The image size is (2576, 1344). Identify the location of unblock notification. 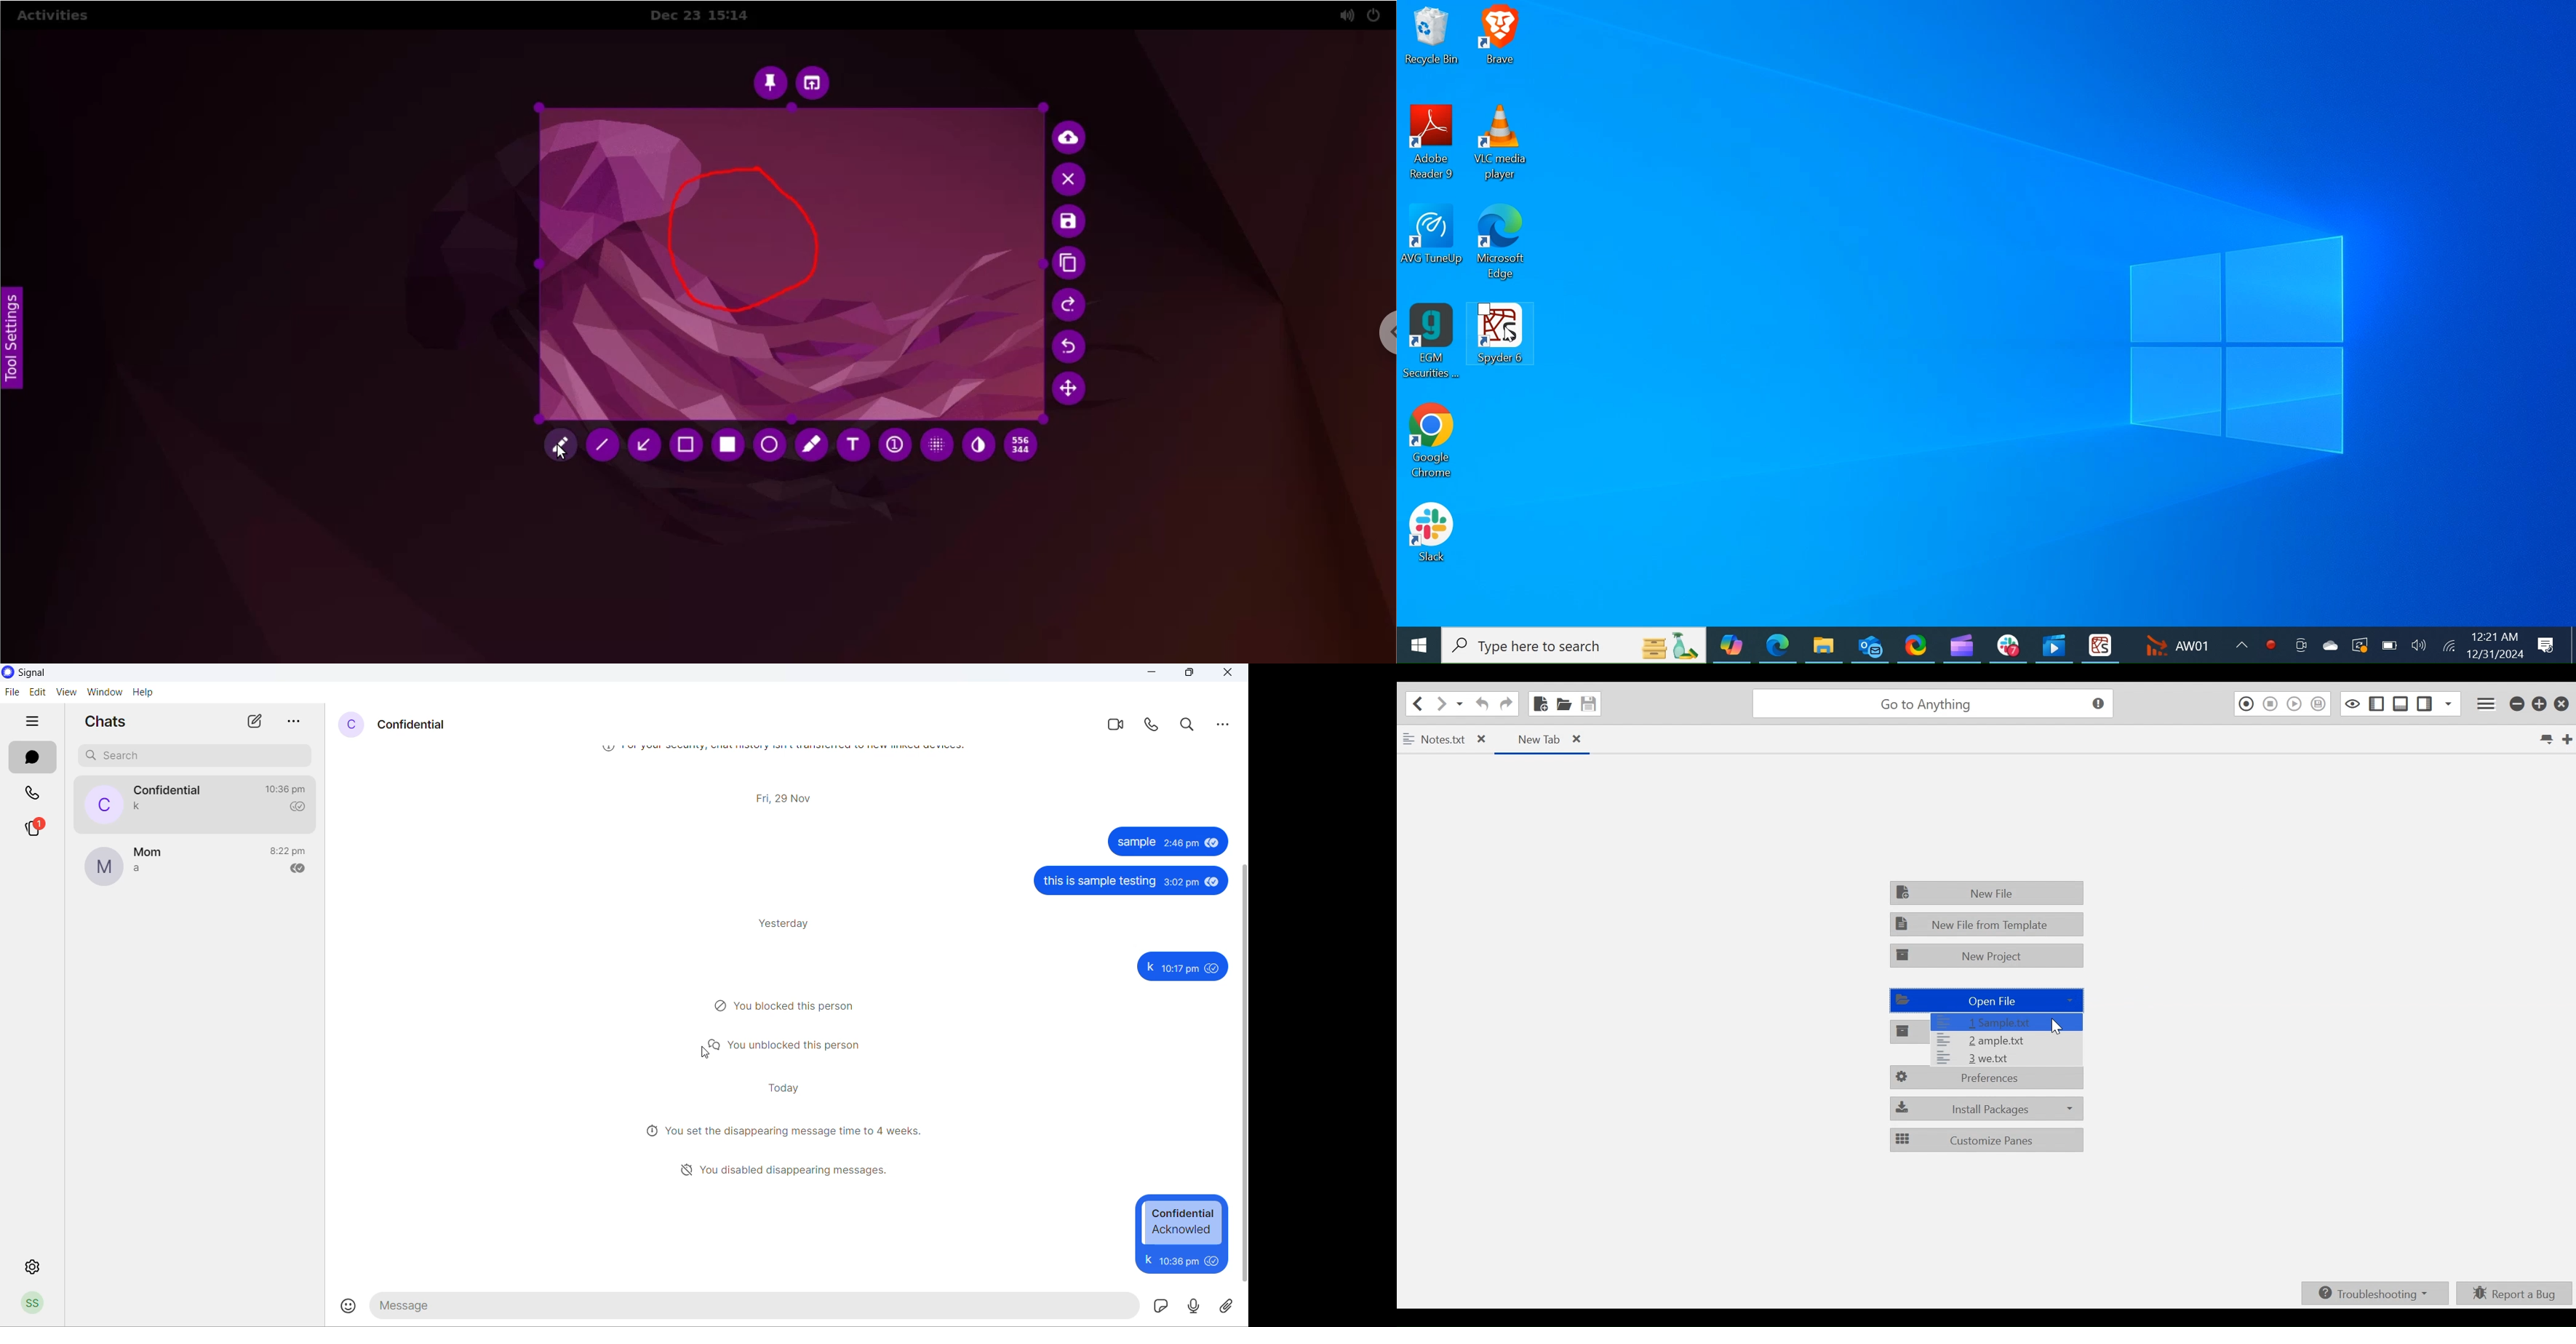
(787, 1047).